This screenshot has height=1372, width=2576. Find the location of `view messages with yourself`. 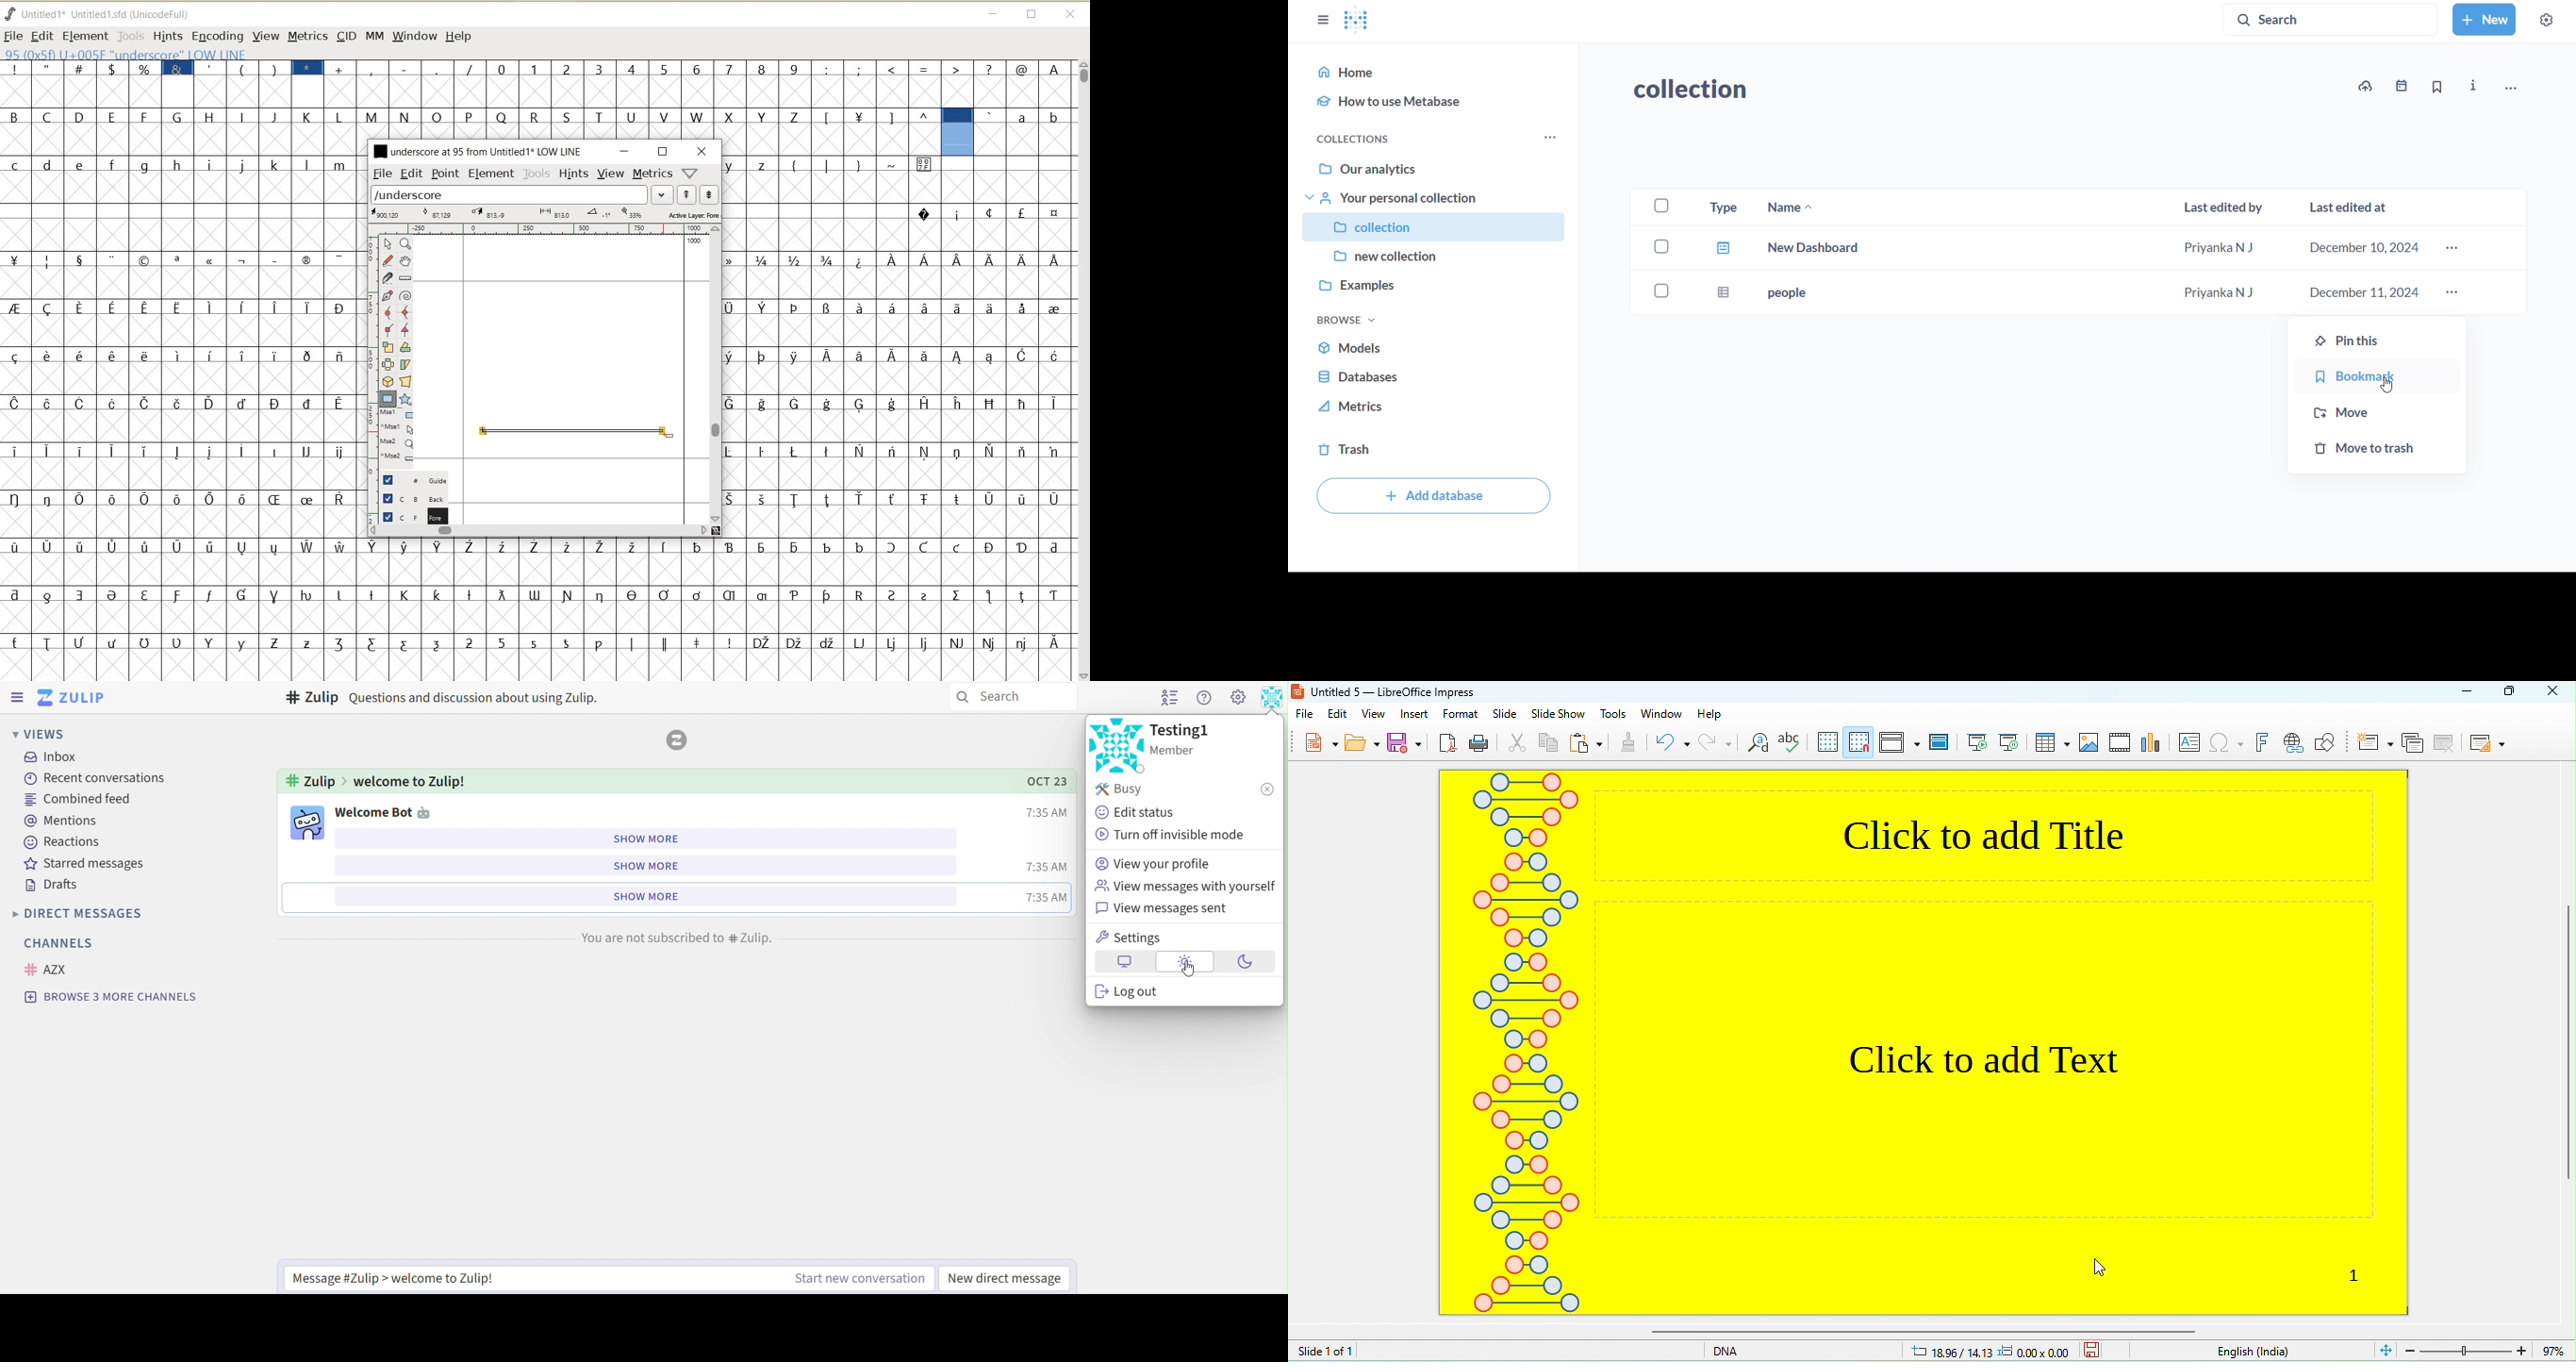

view messages with yourself is located at coordinates (1186, 887).